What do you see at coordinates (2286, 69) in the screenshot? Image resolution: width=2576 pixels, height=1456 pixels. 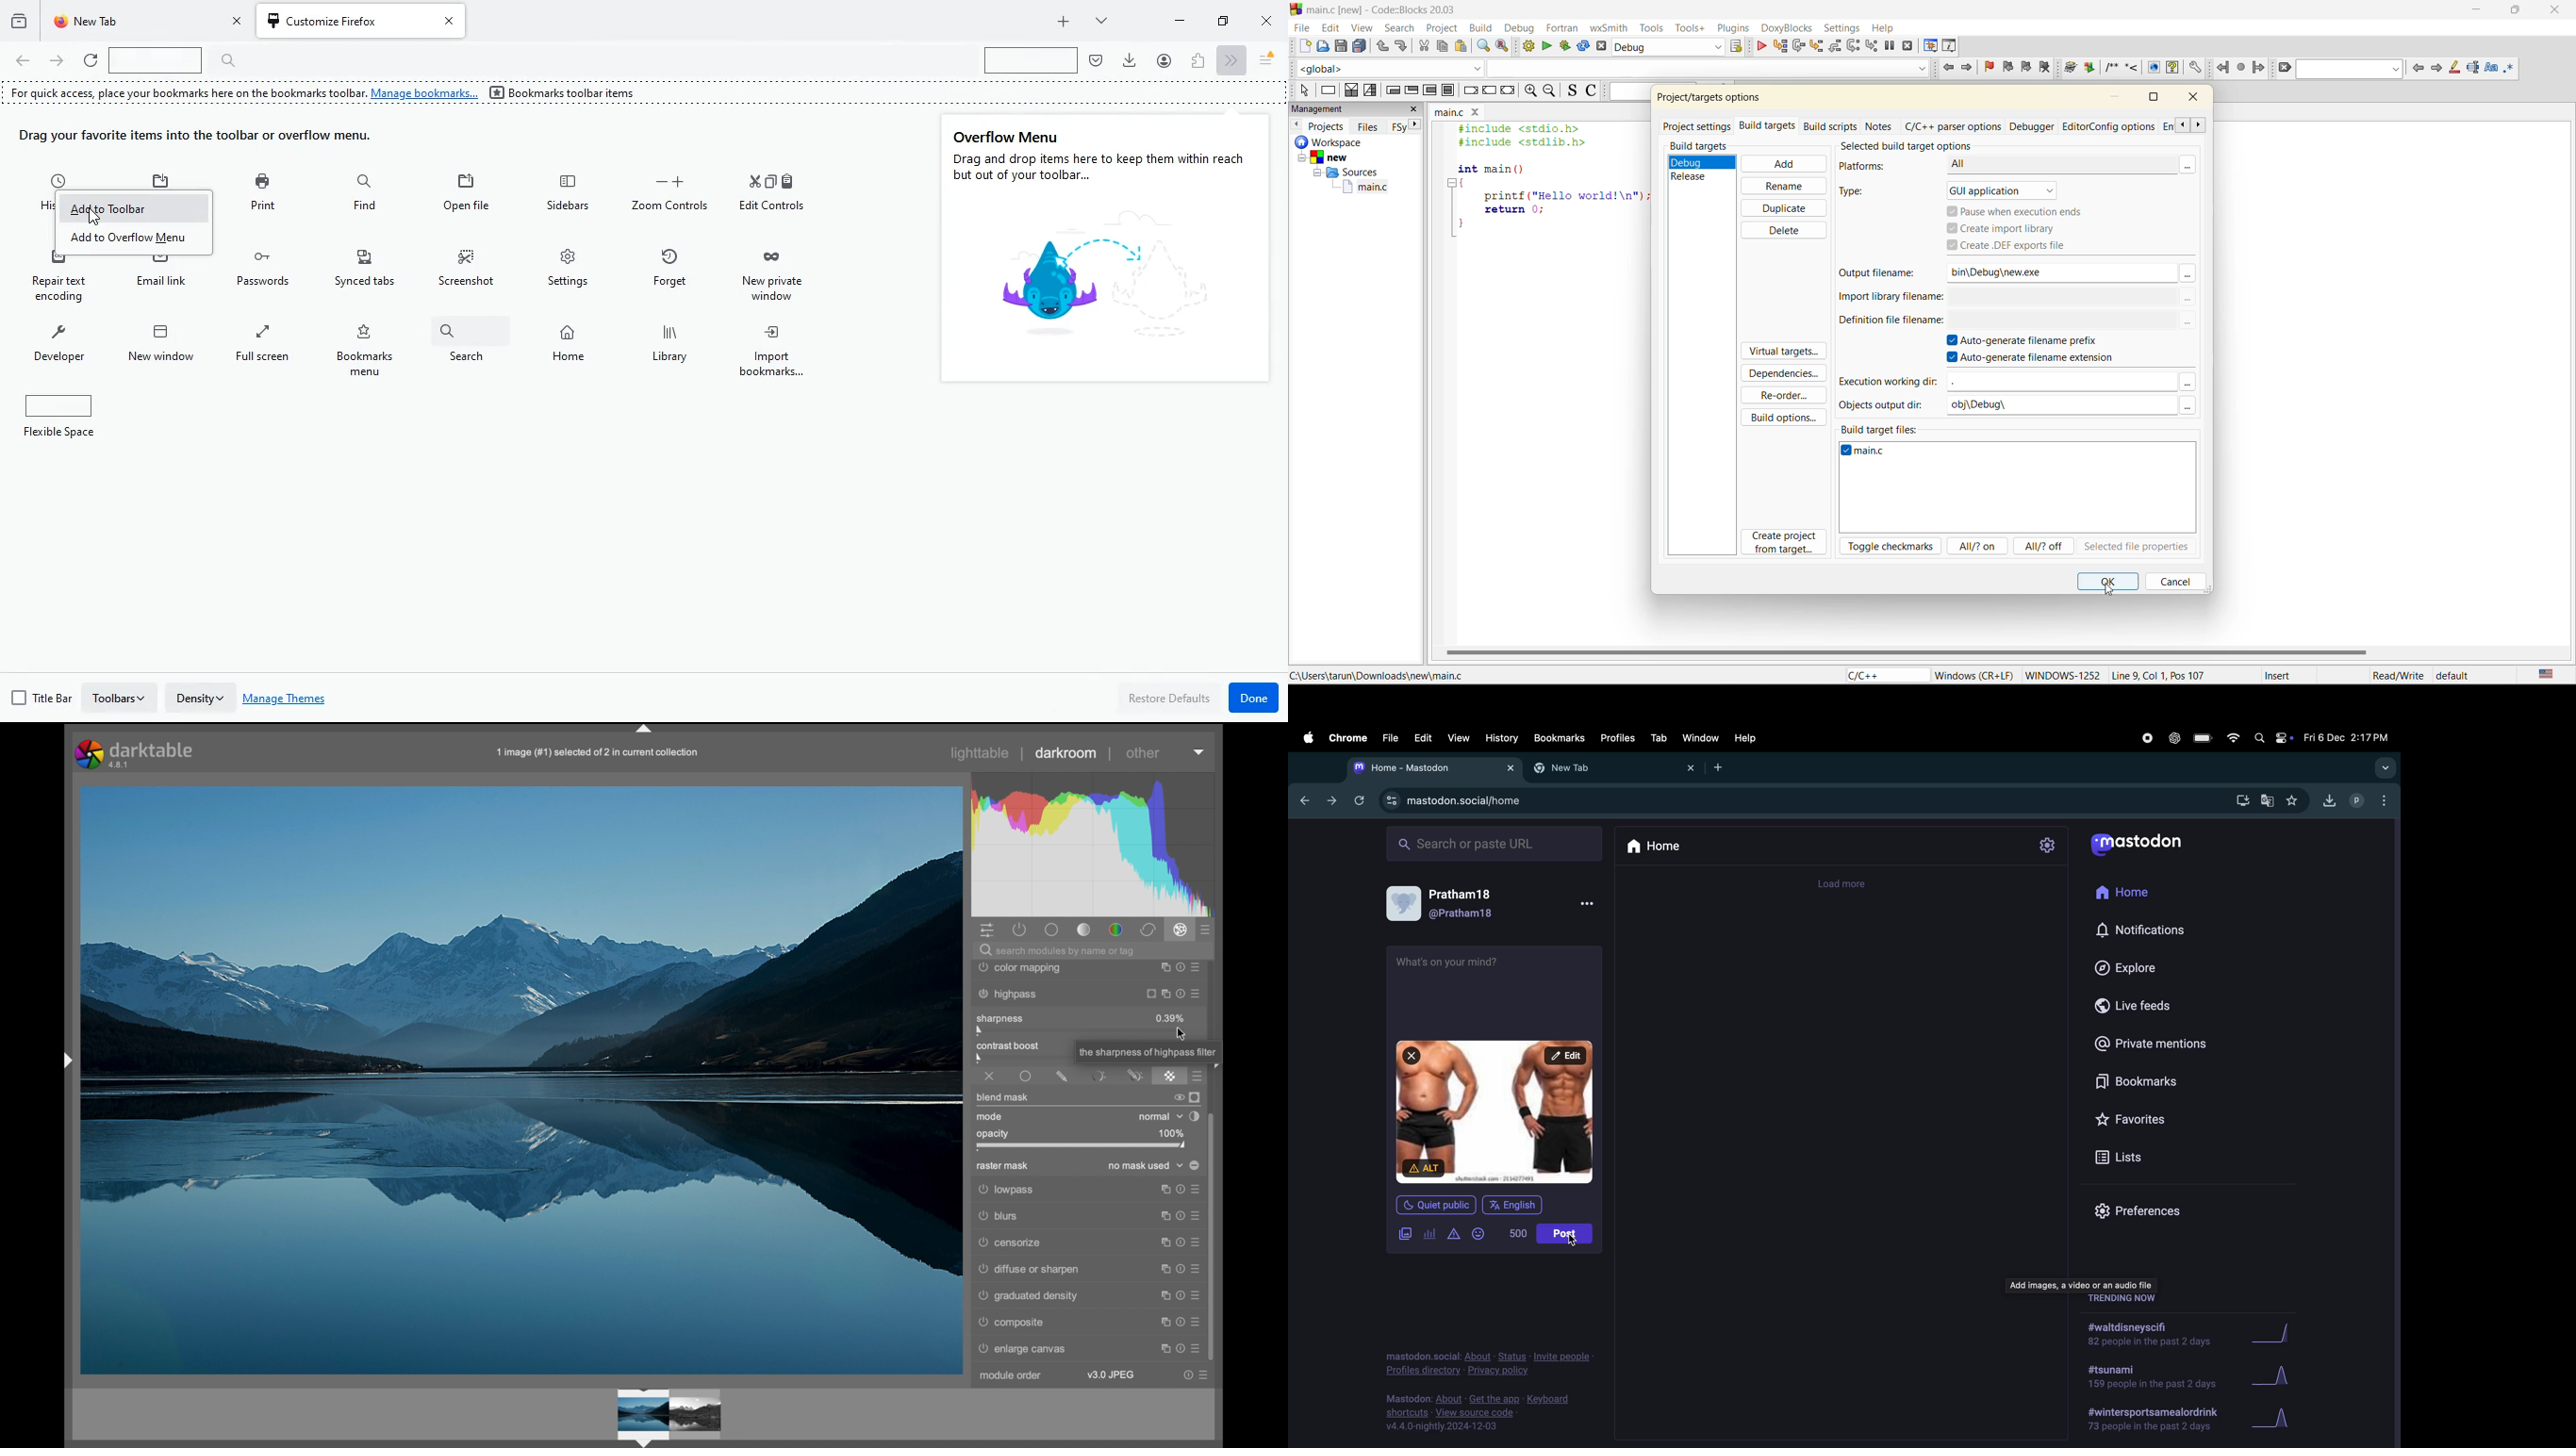 I see `clear` at bounding box center [2286, 69].